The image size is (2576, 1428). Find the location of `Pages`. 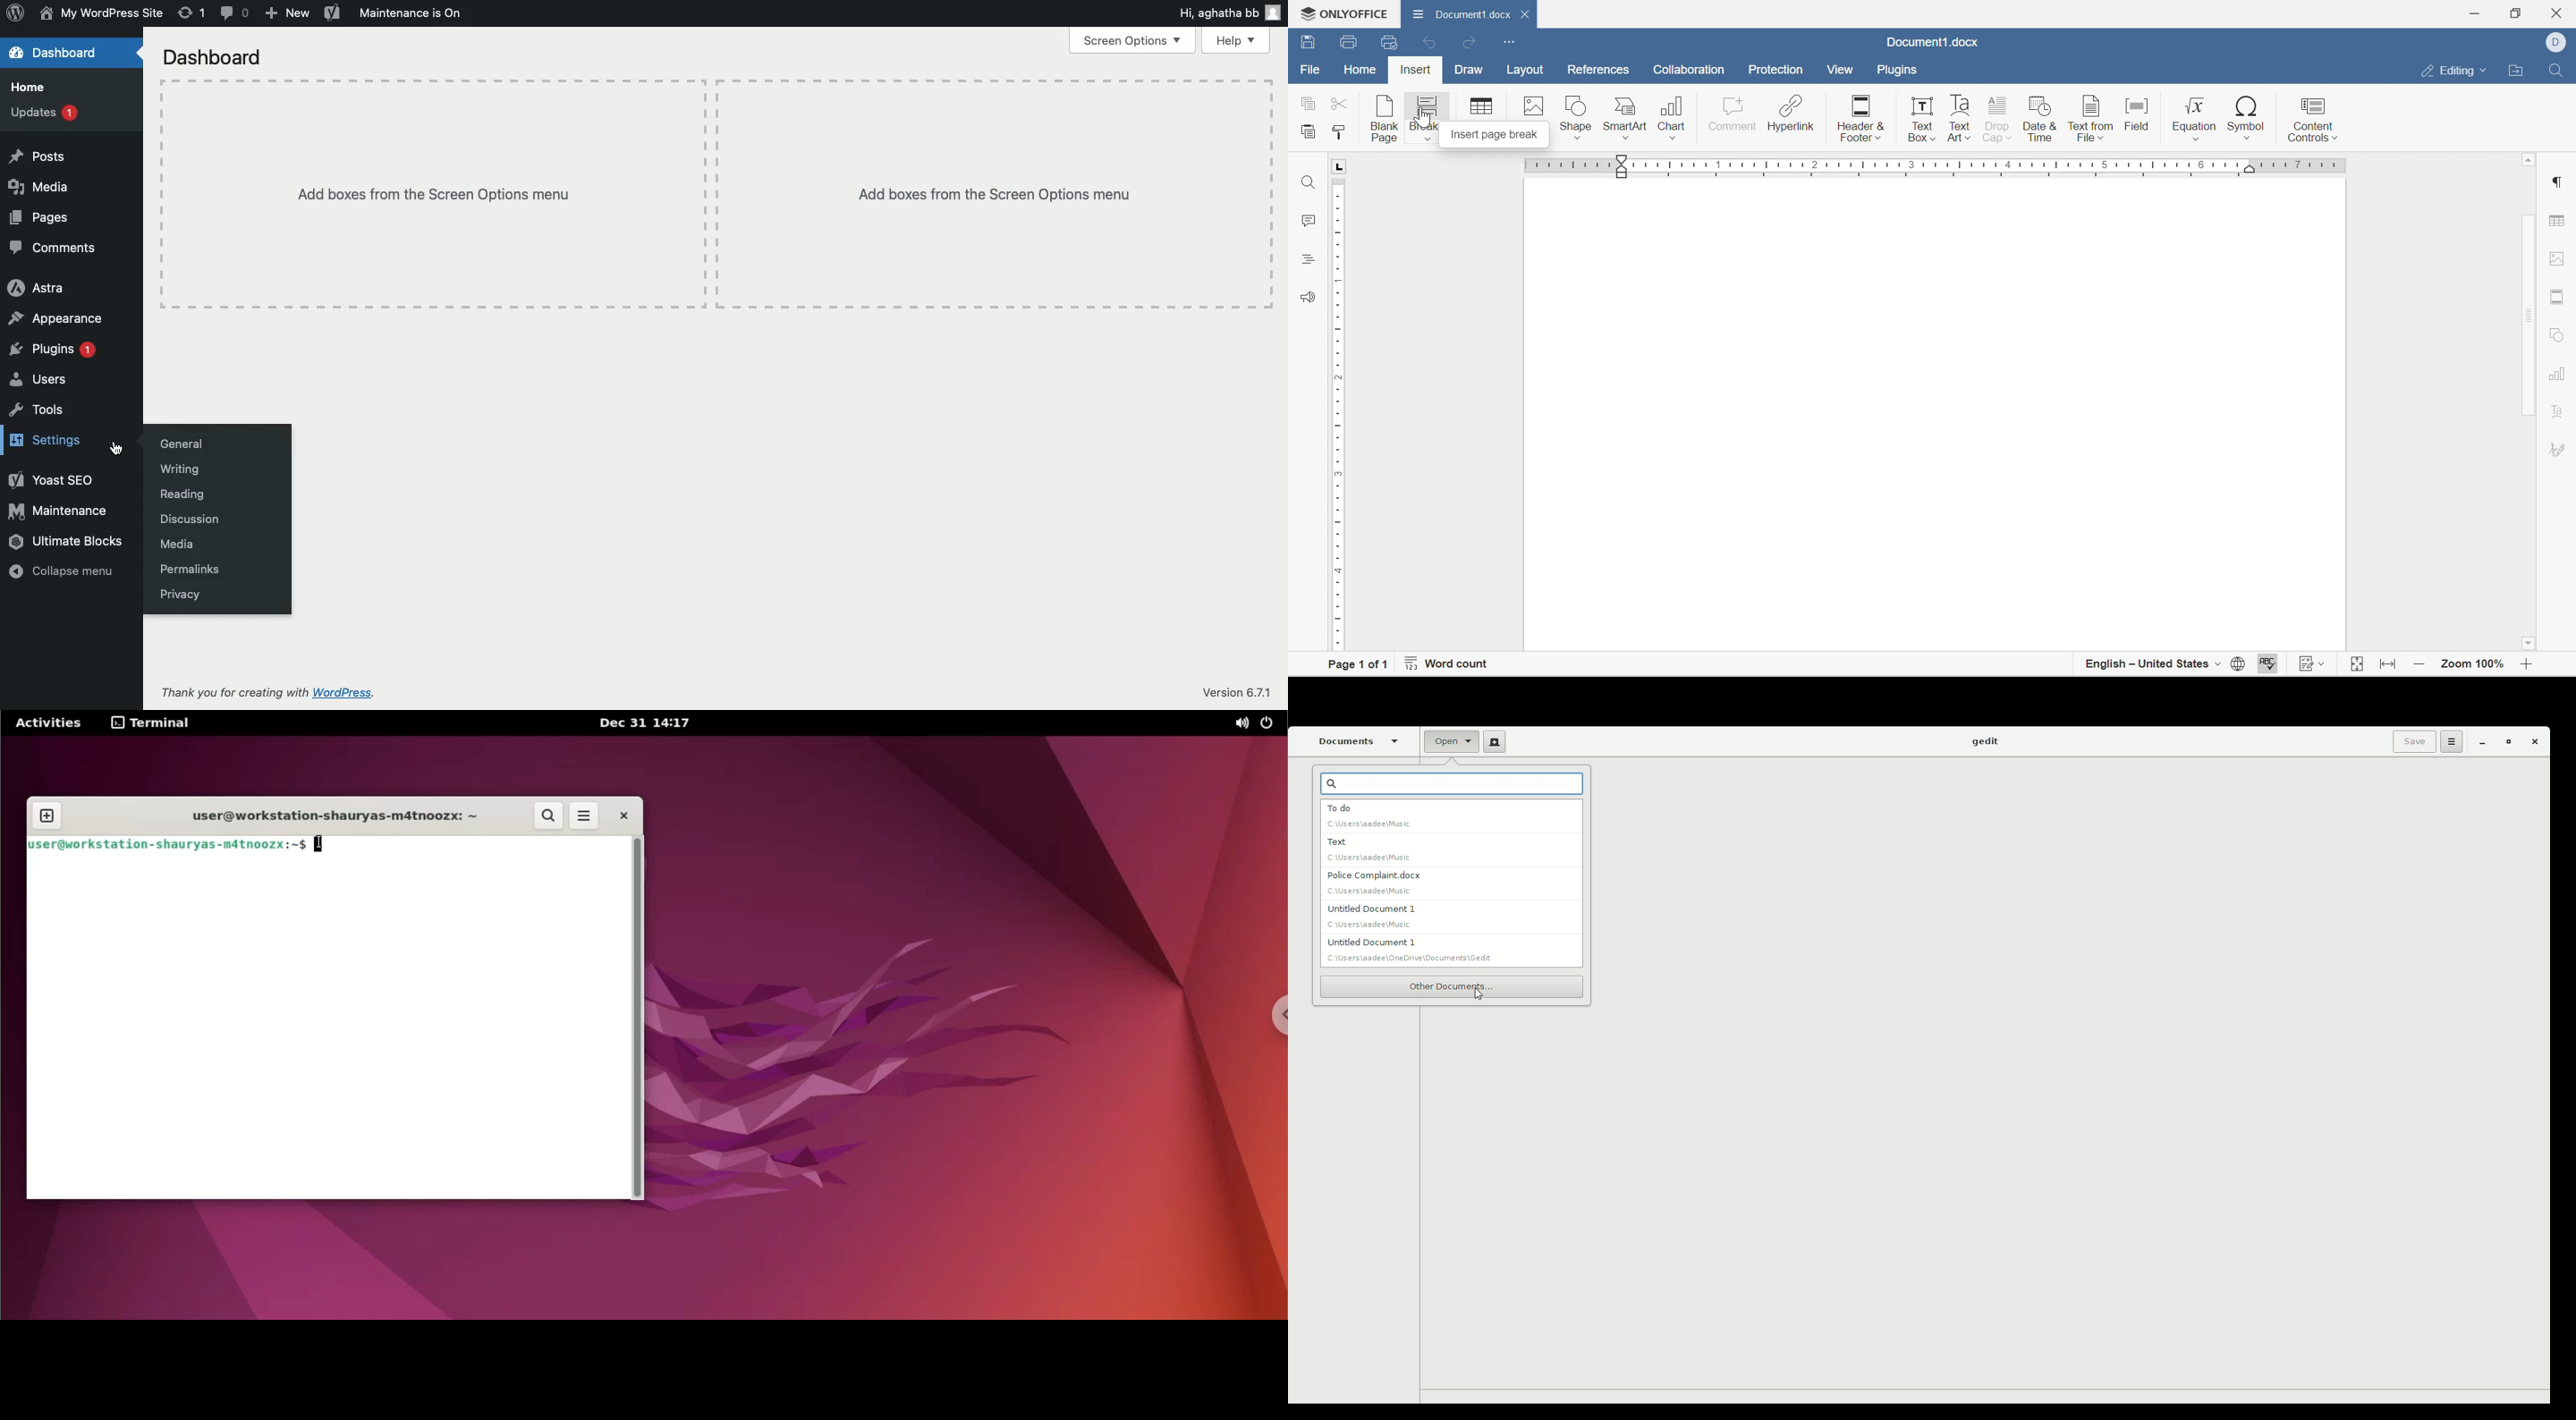

Pages is located at coordinates (44, 219).